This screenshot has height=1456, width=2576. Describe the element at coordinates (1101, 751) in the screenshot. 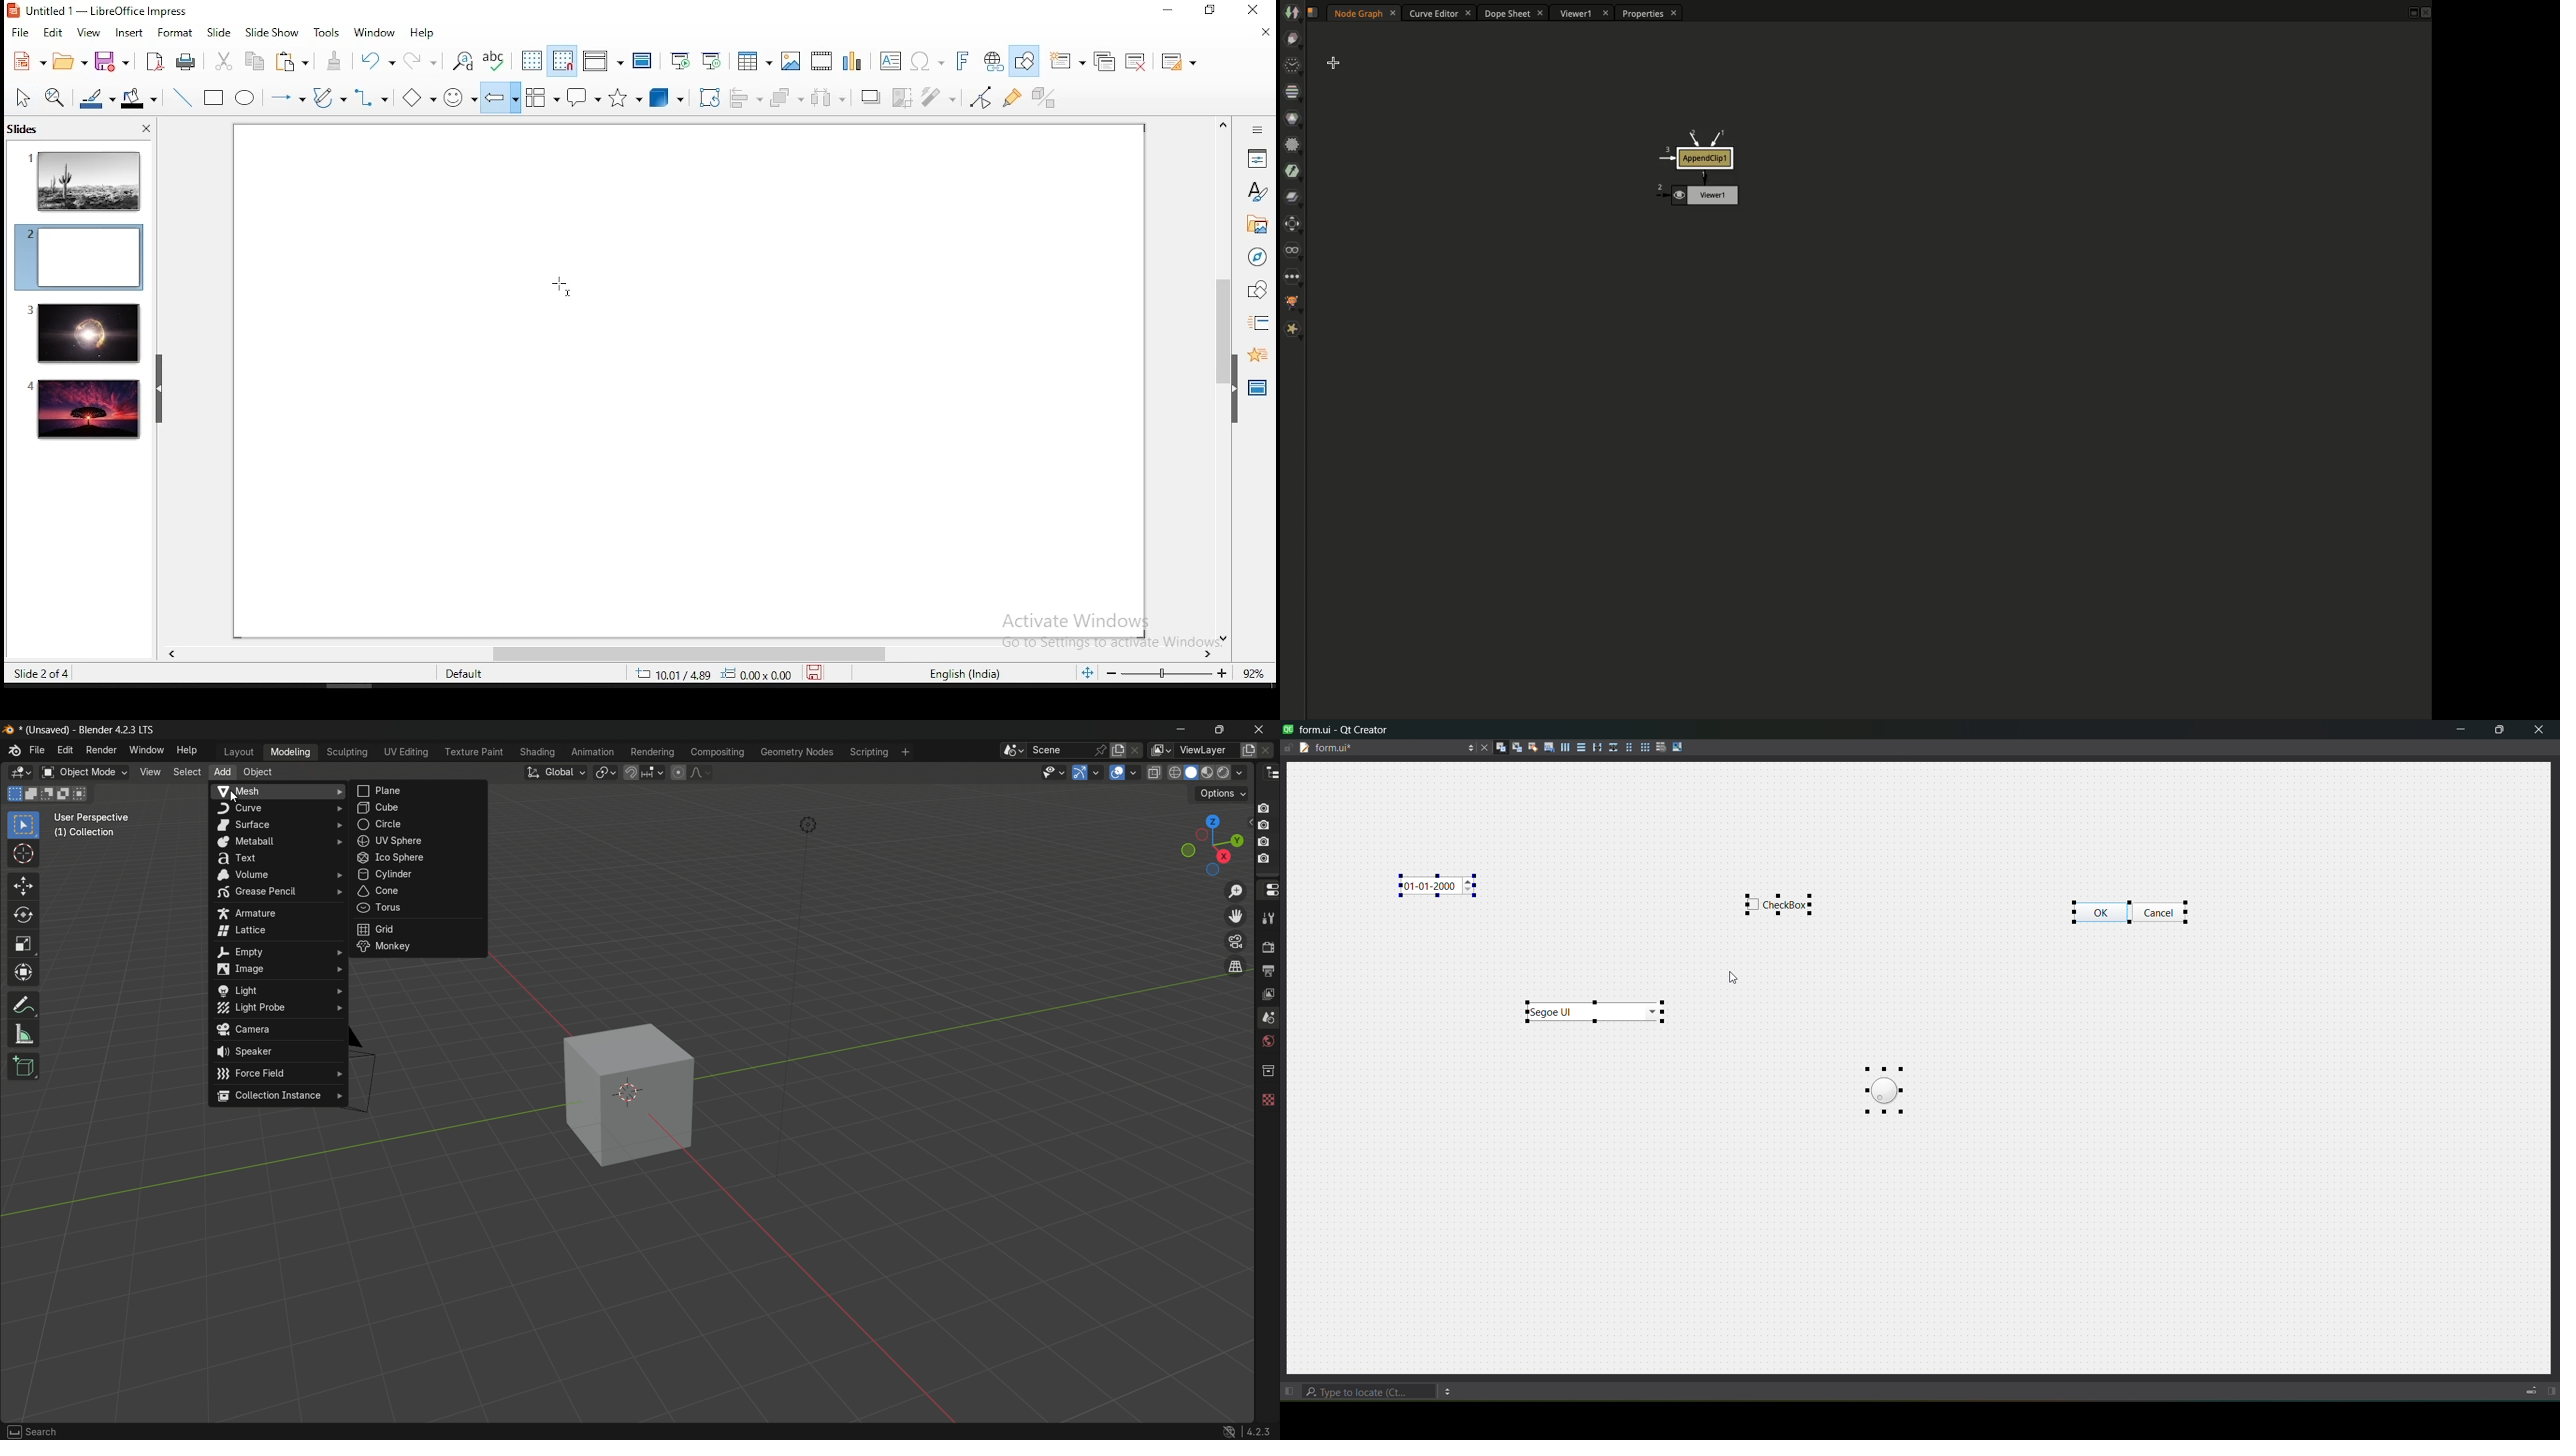

I see `pin scene to workplace` at that location.